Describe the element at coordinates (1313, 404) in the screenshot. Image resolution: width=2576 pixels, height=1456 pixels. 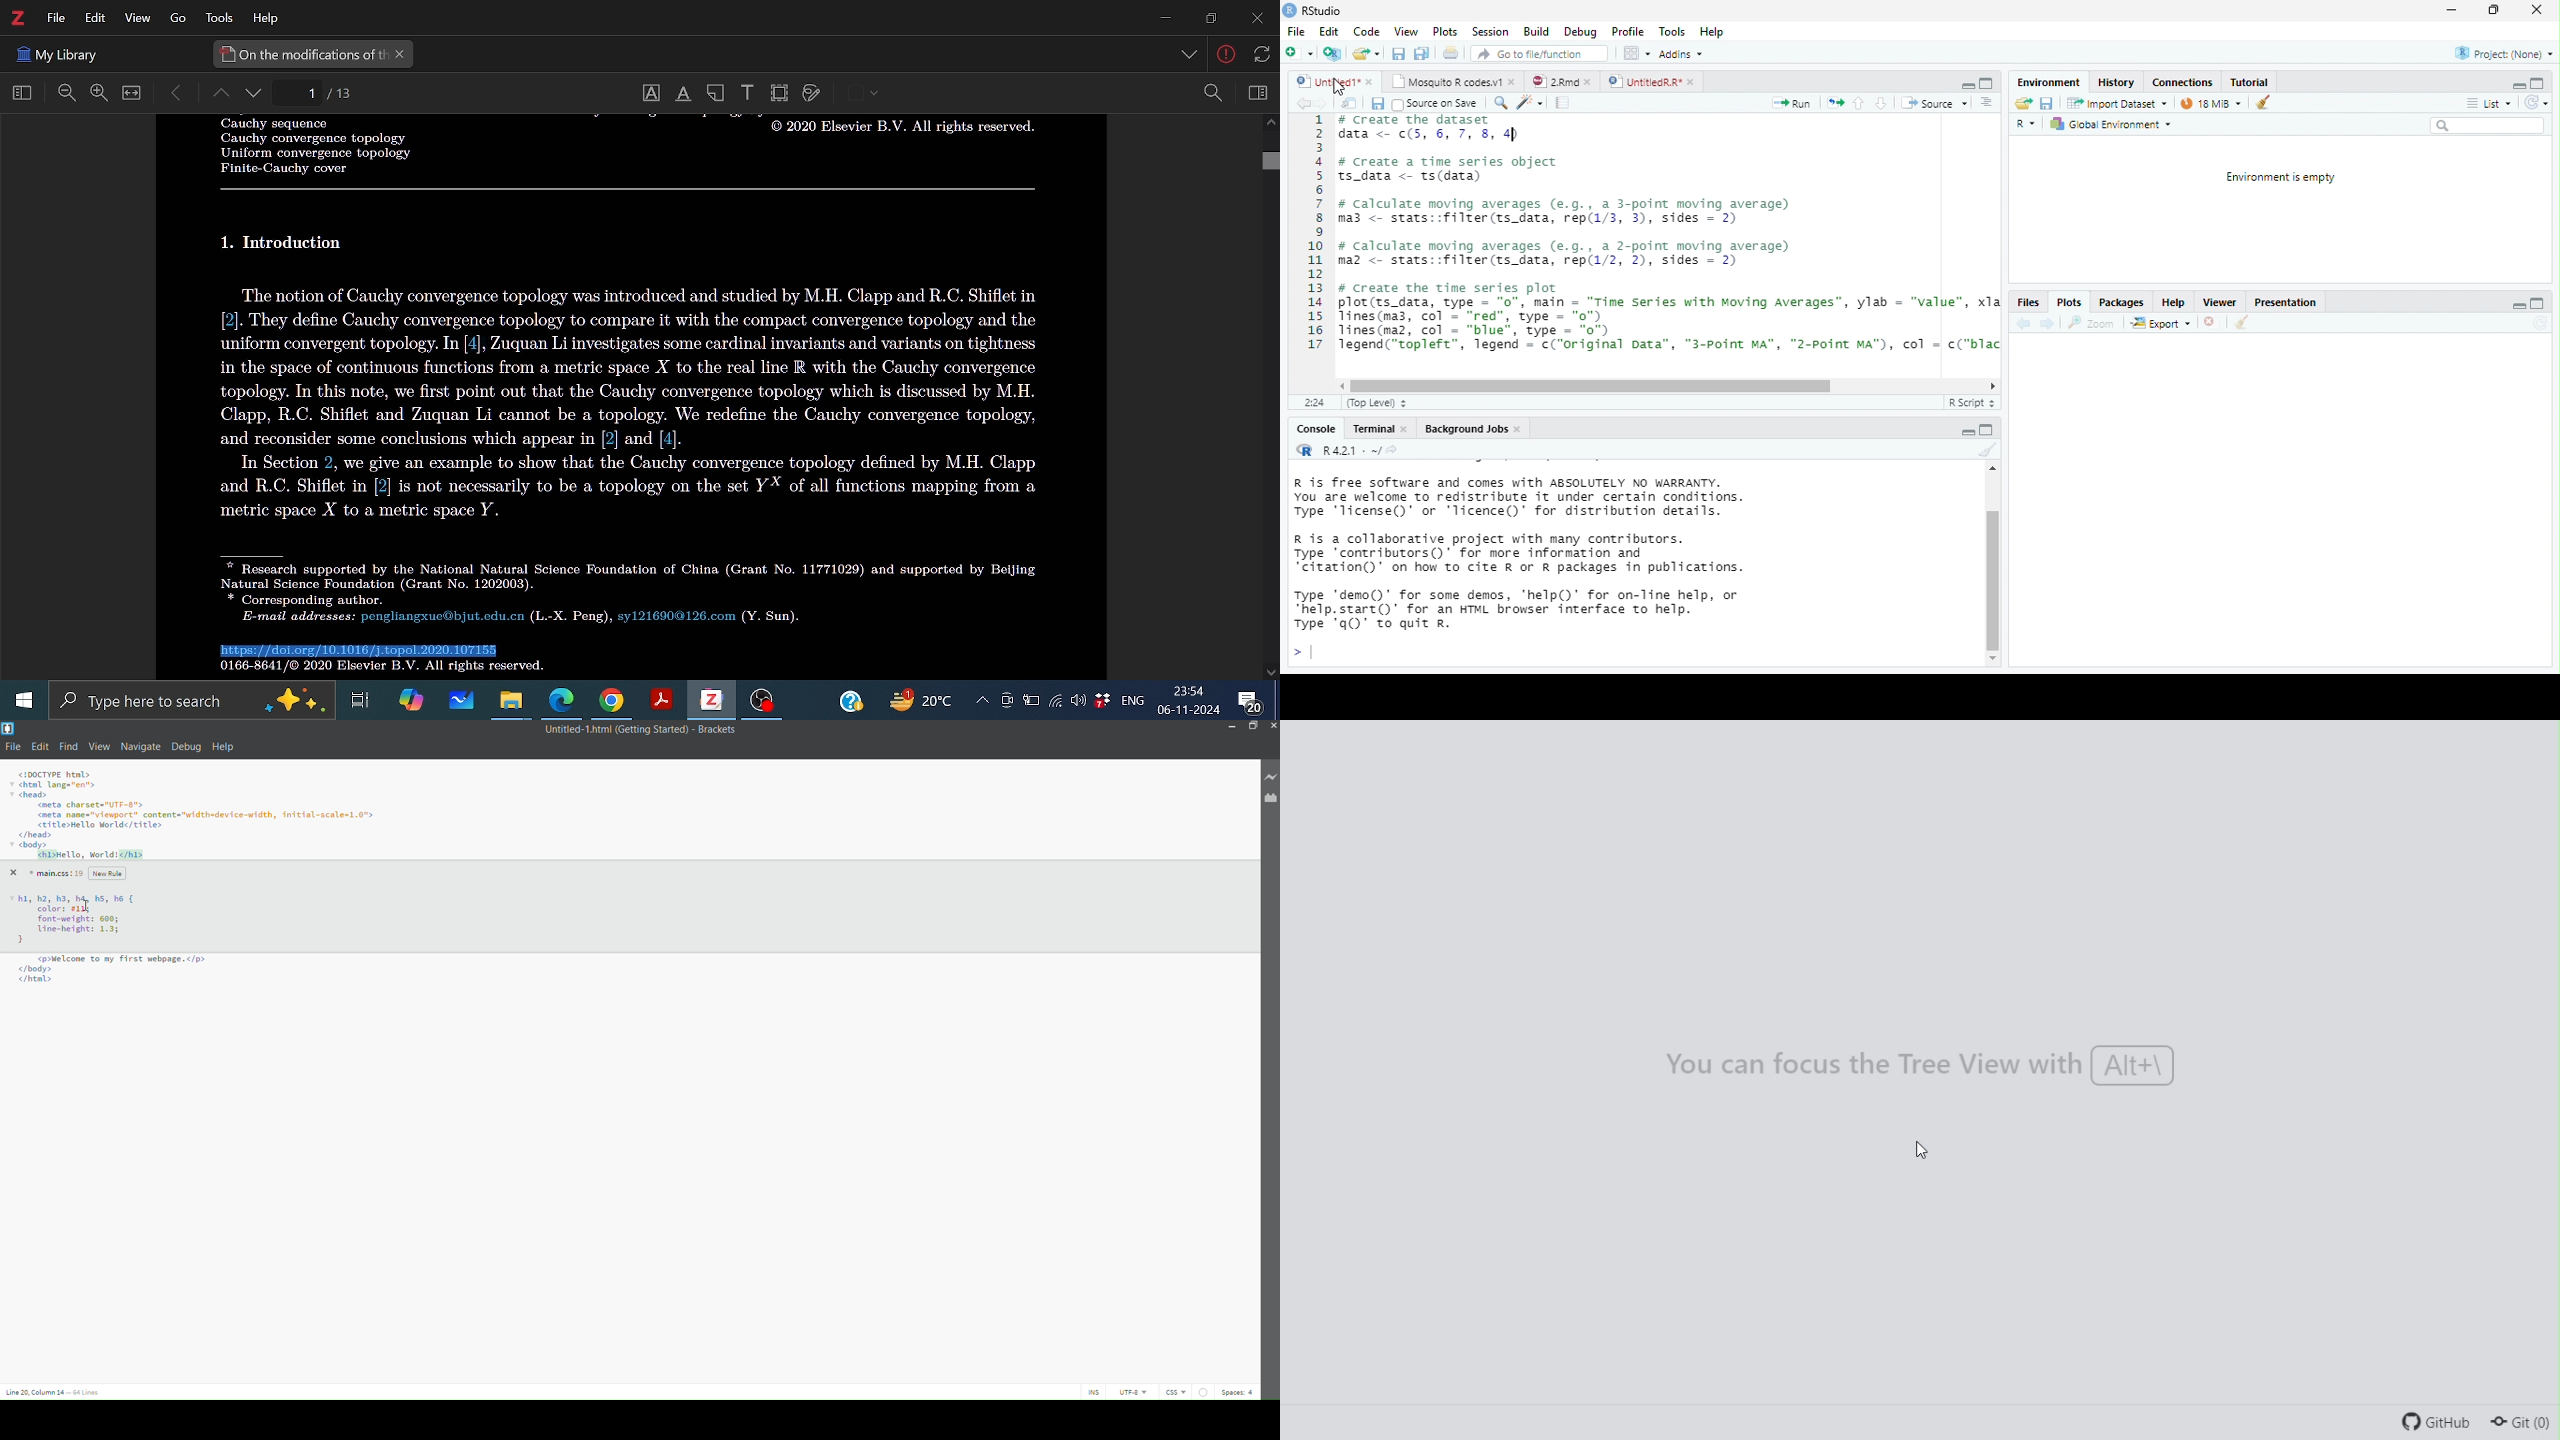
I see `2:24` at that location.